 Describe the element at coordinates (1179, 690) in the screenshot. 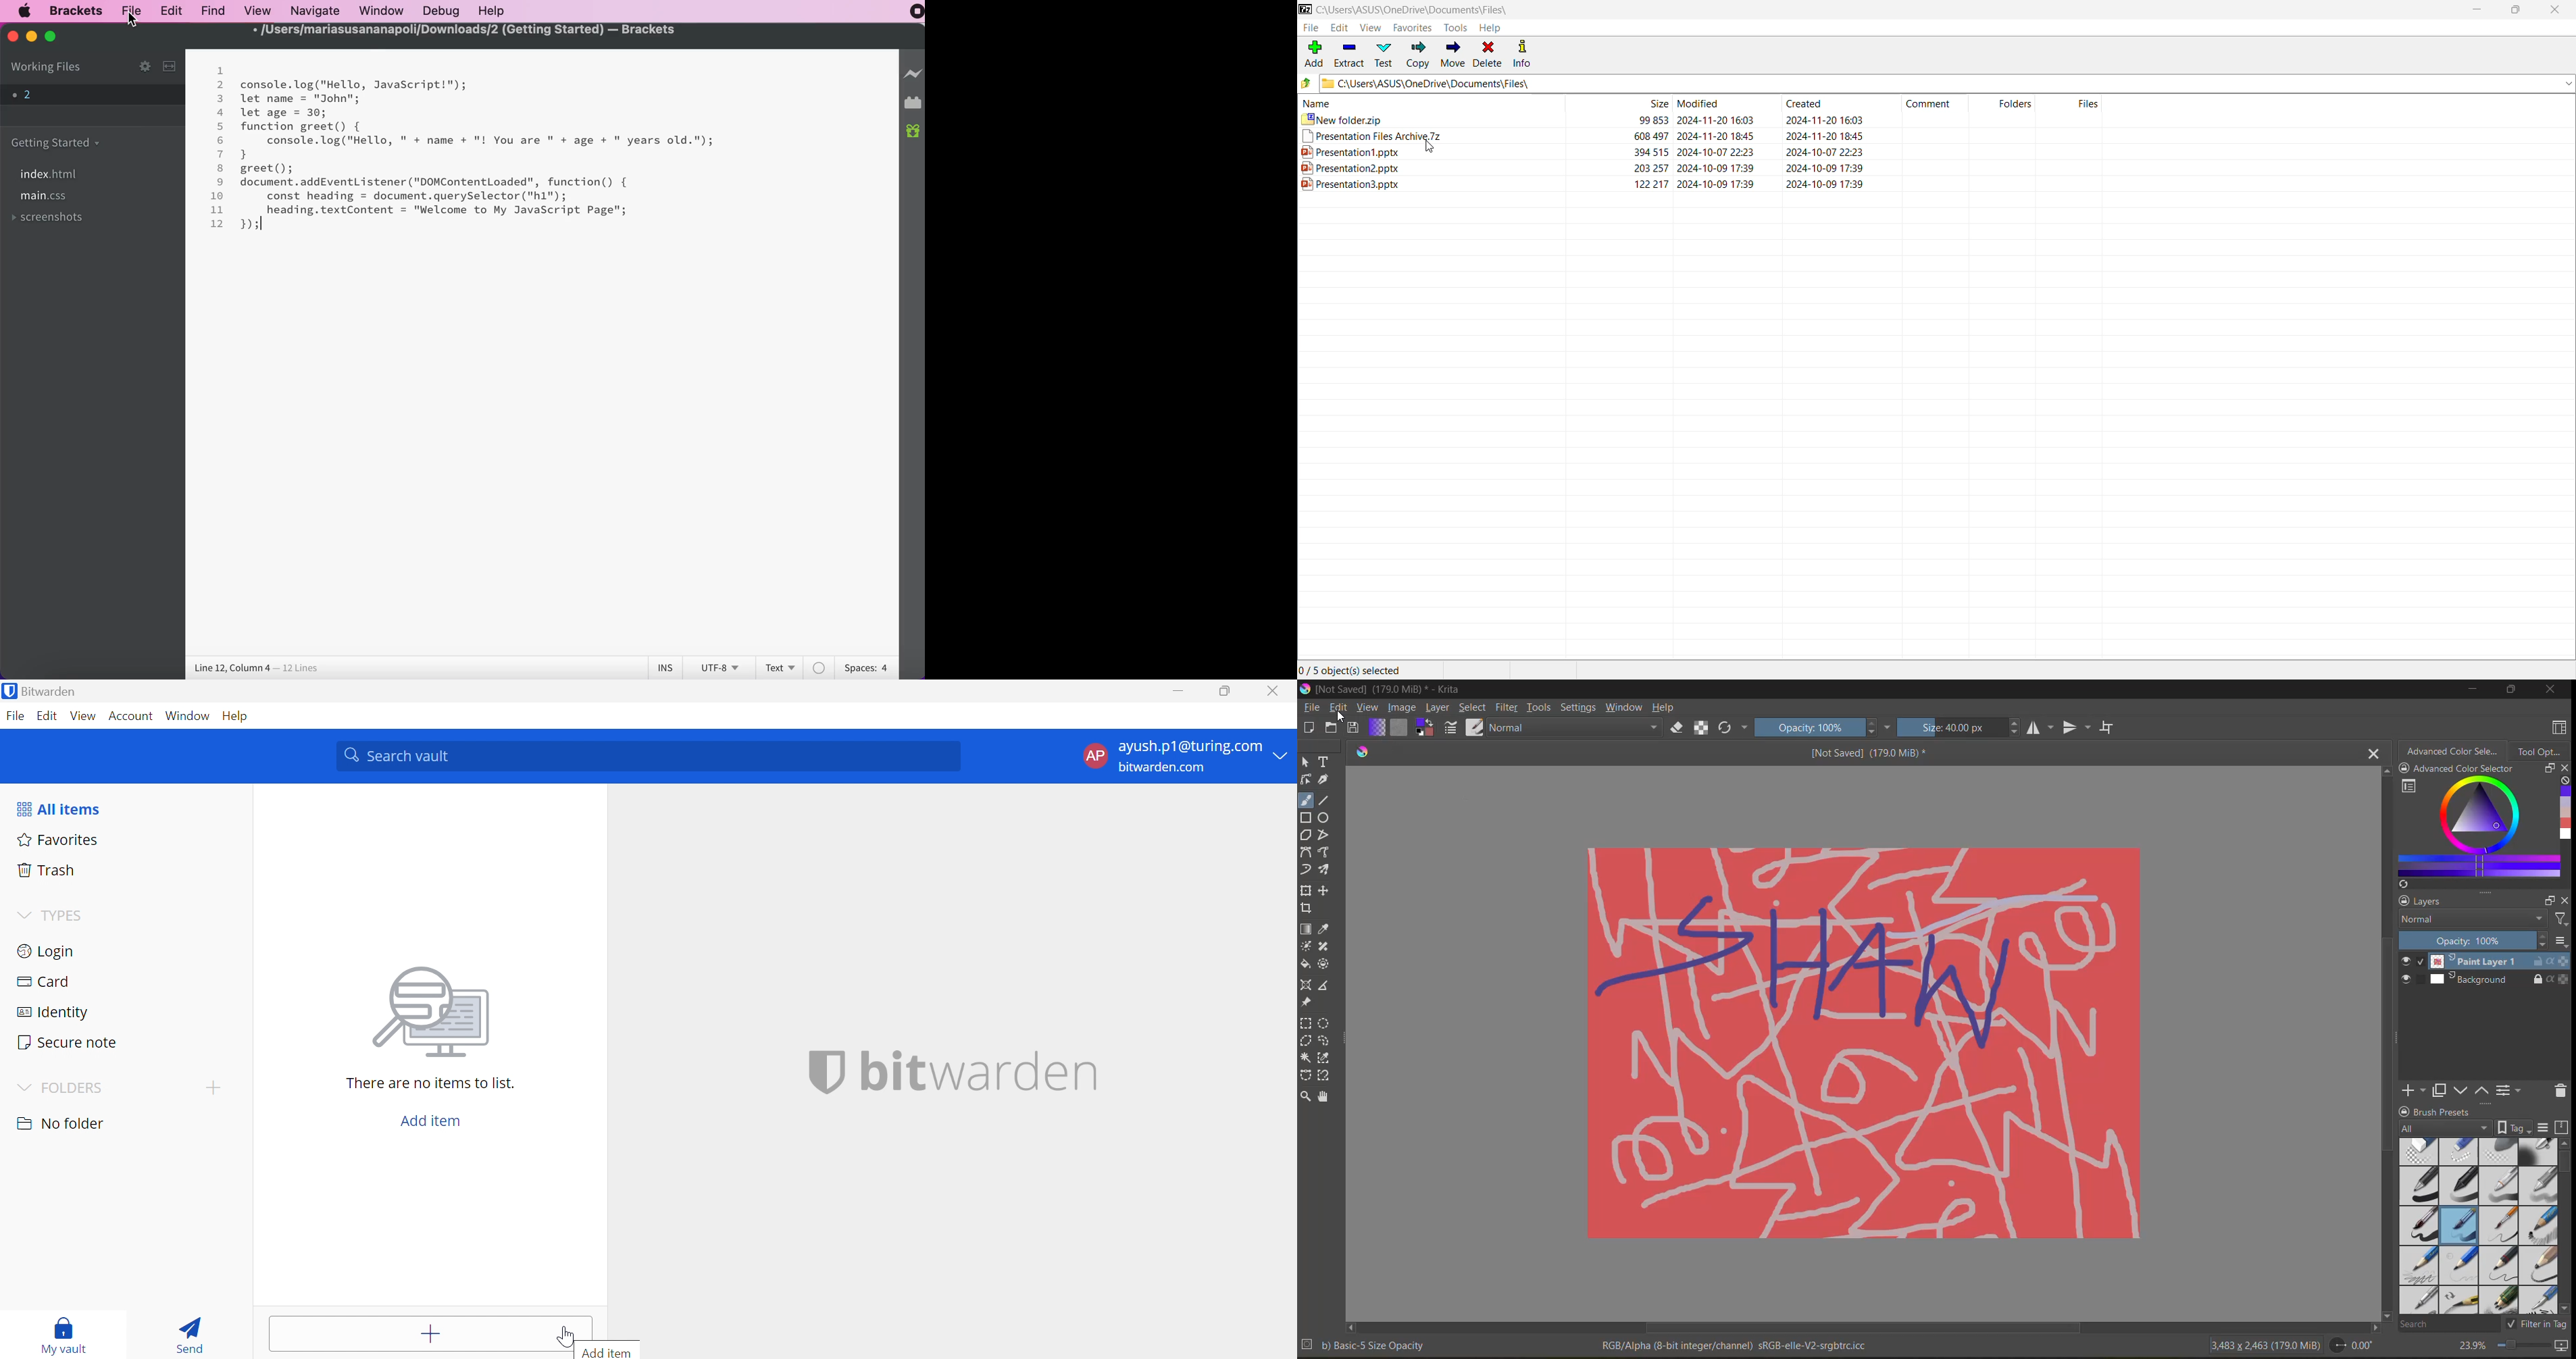

I see `Minimize` at that location.